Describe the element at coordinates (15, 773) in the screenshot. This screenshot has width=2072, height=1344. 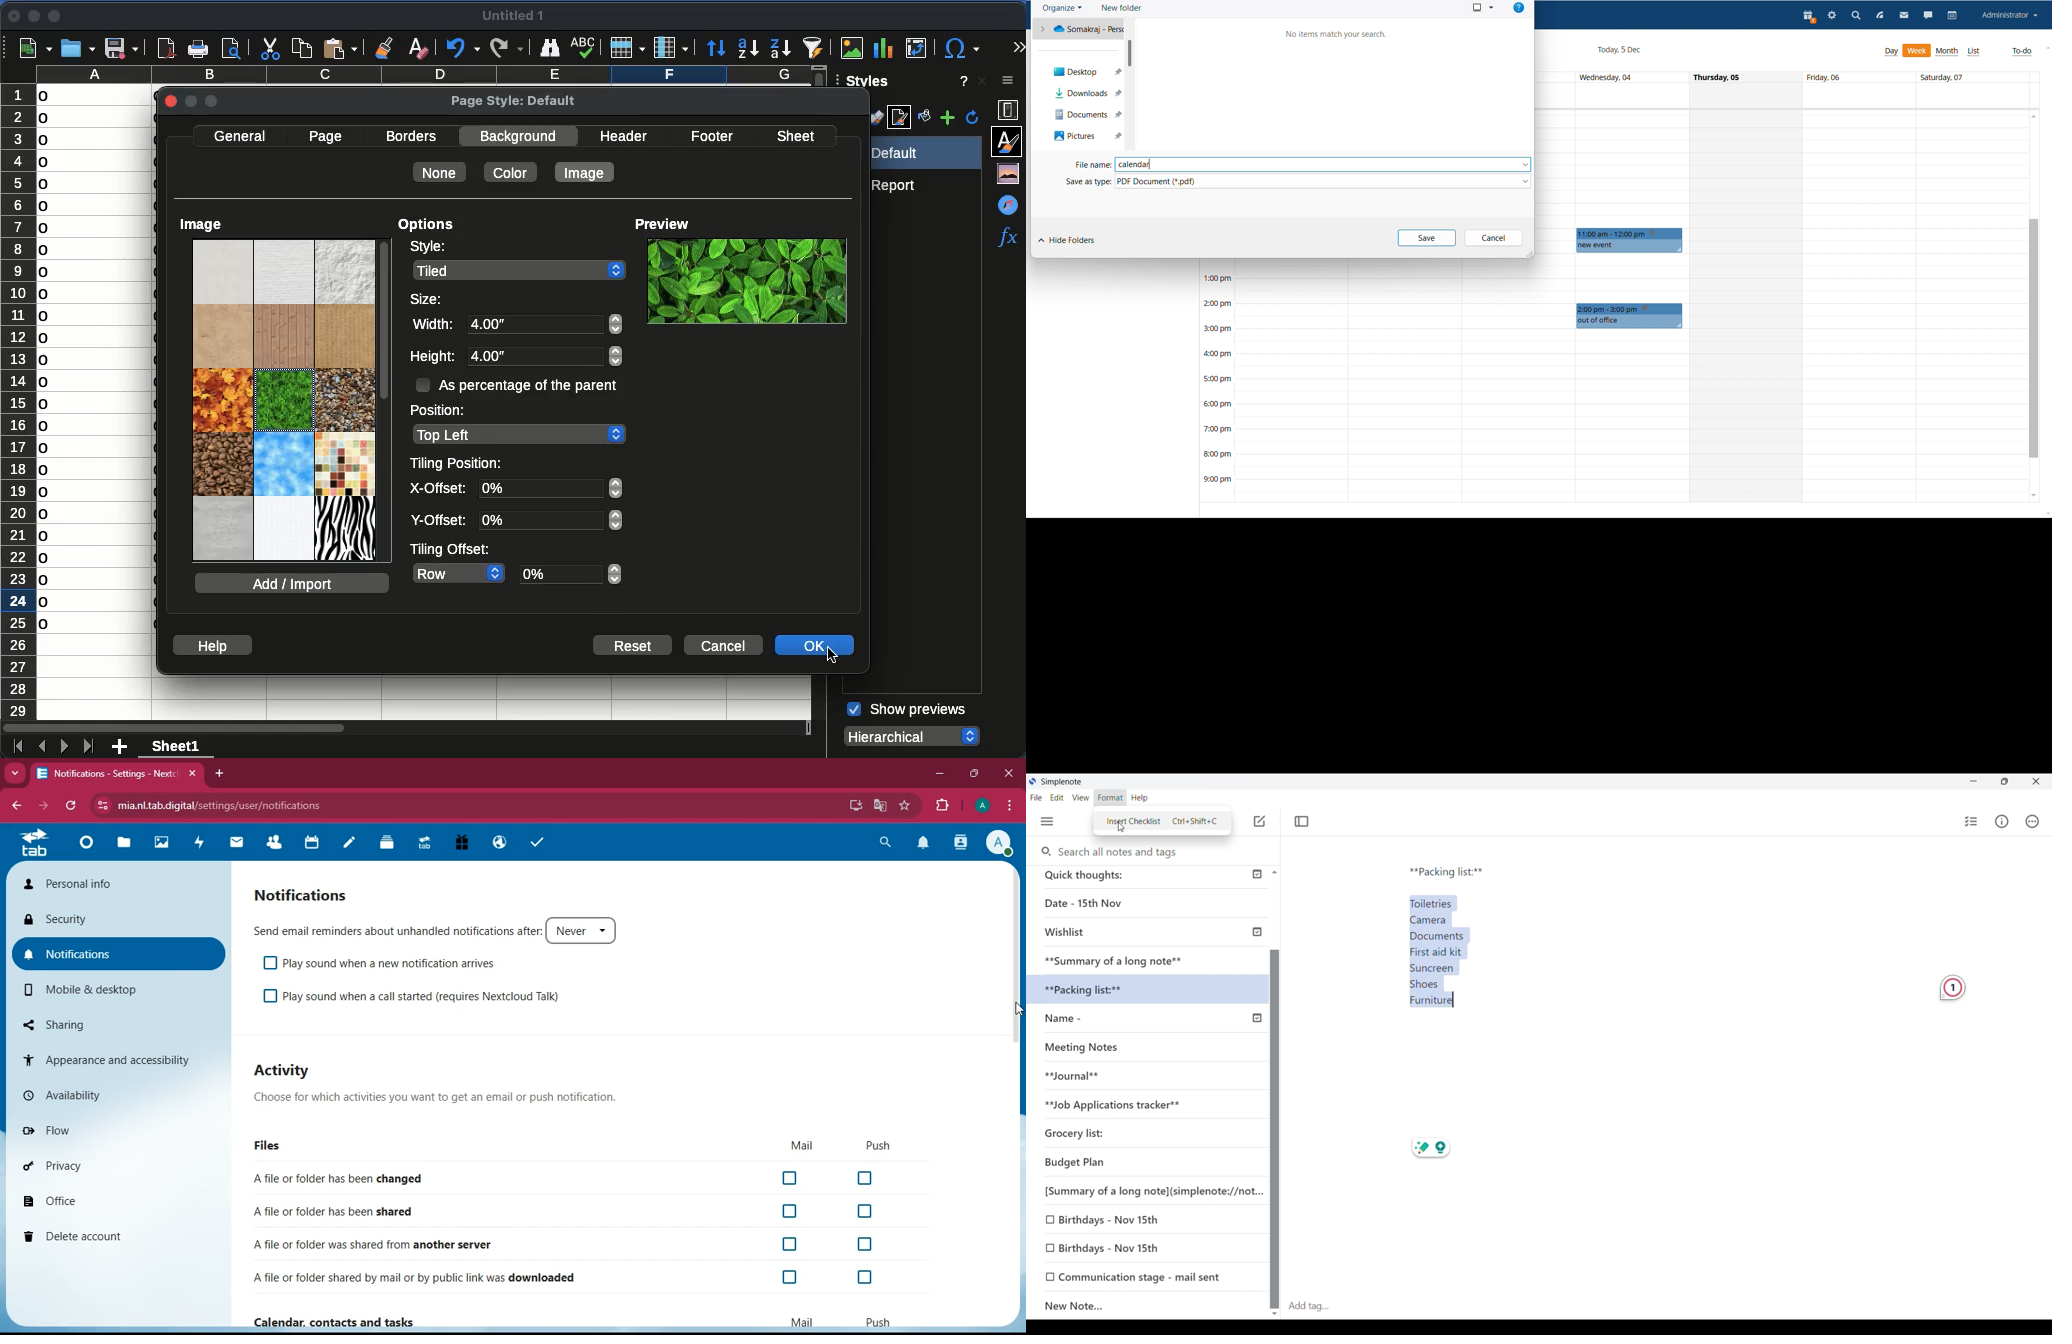
I see `more` at that location.